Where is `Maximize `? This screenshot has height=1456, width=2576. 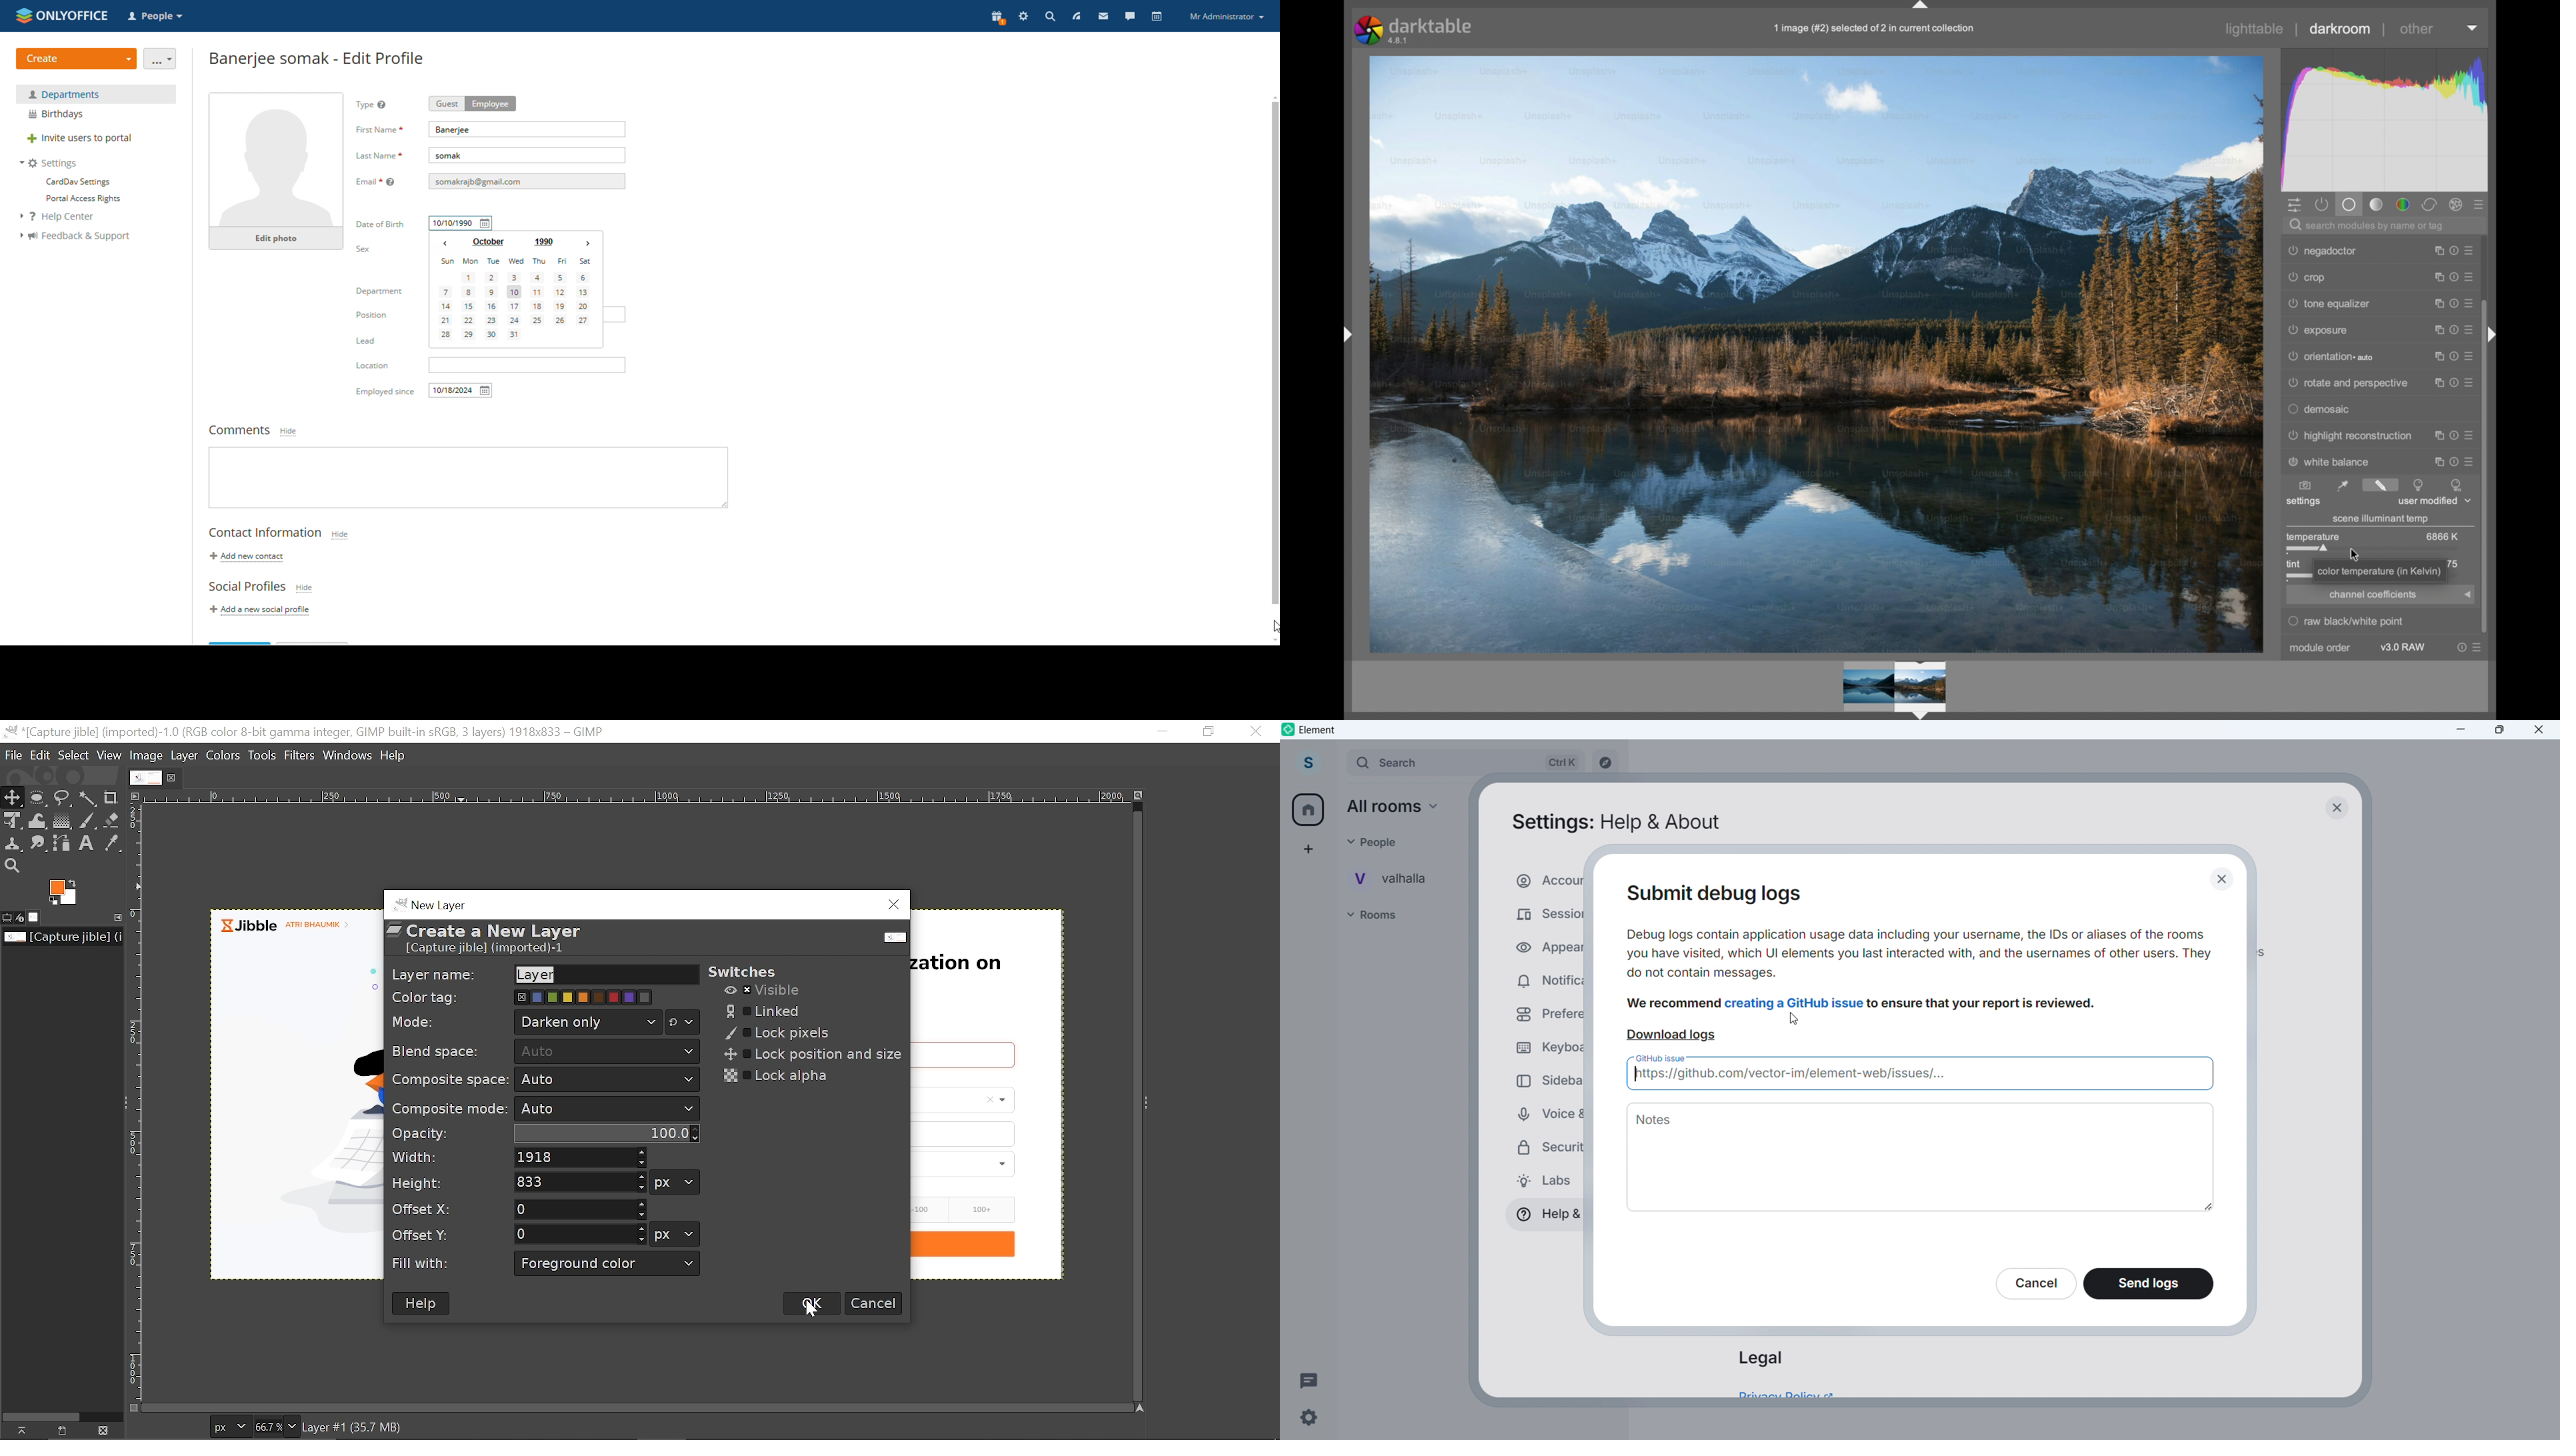
Maximize  is located at coordinates (2500, 730).